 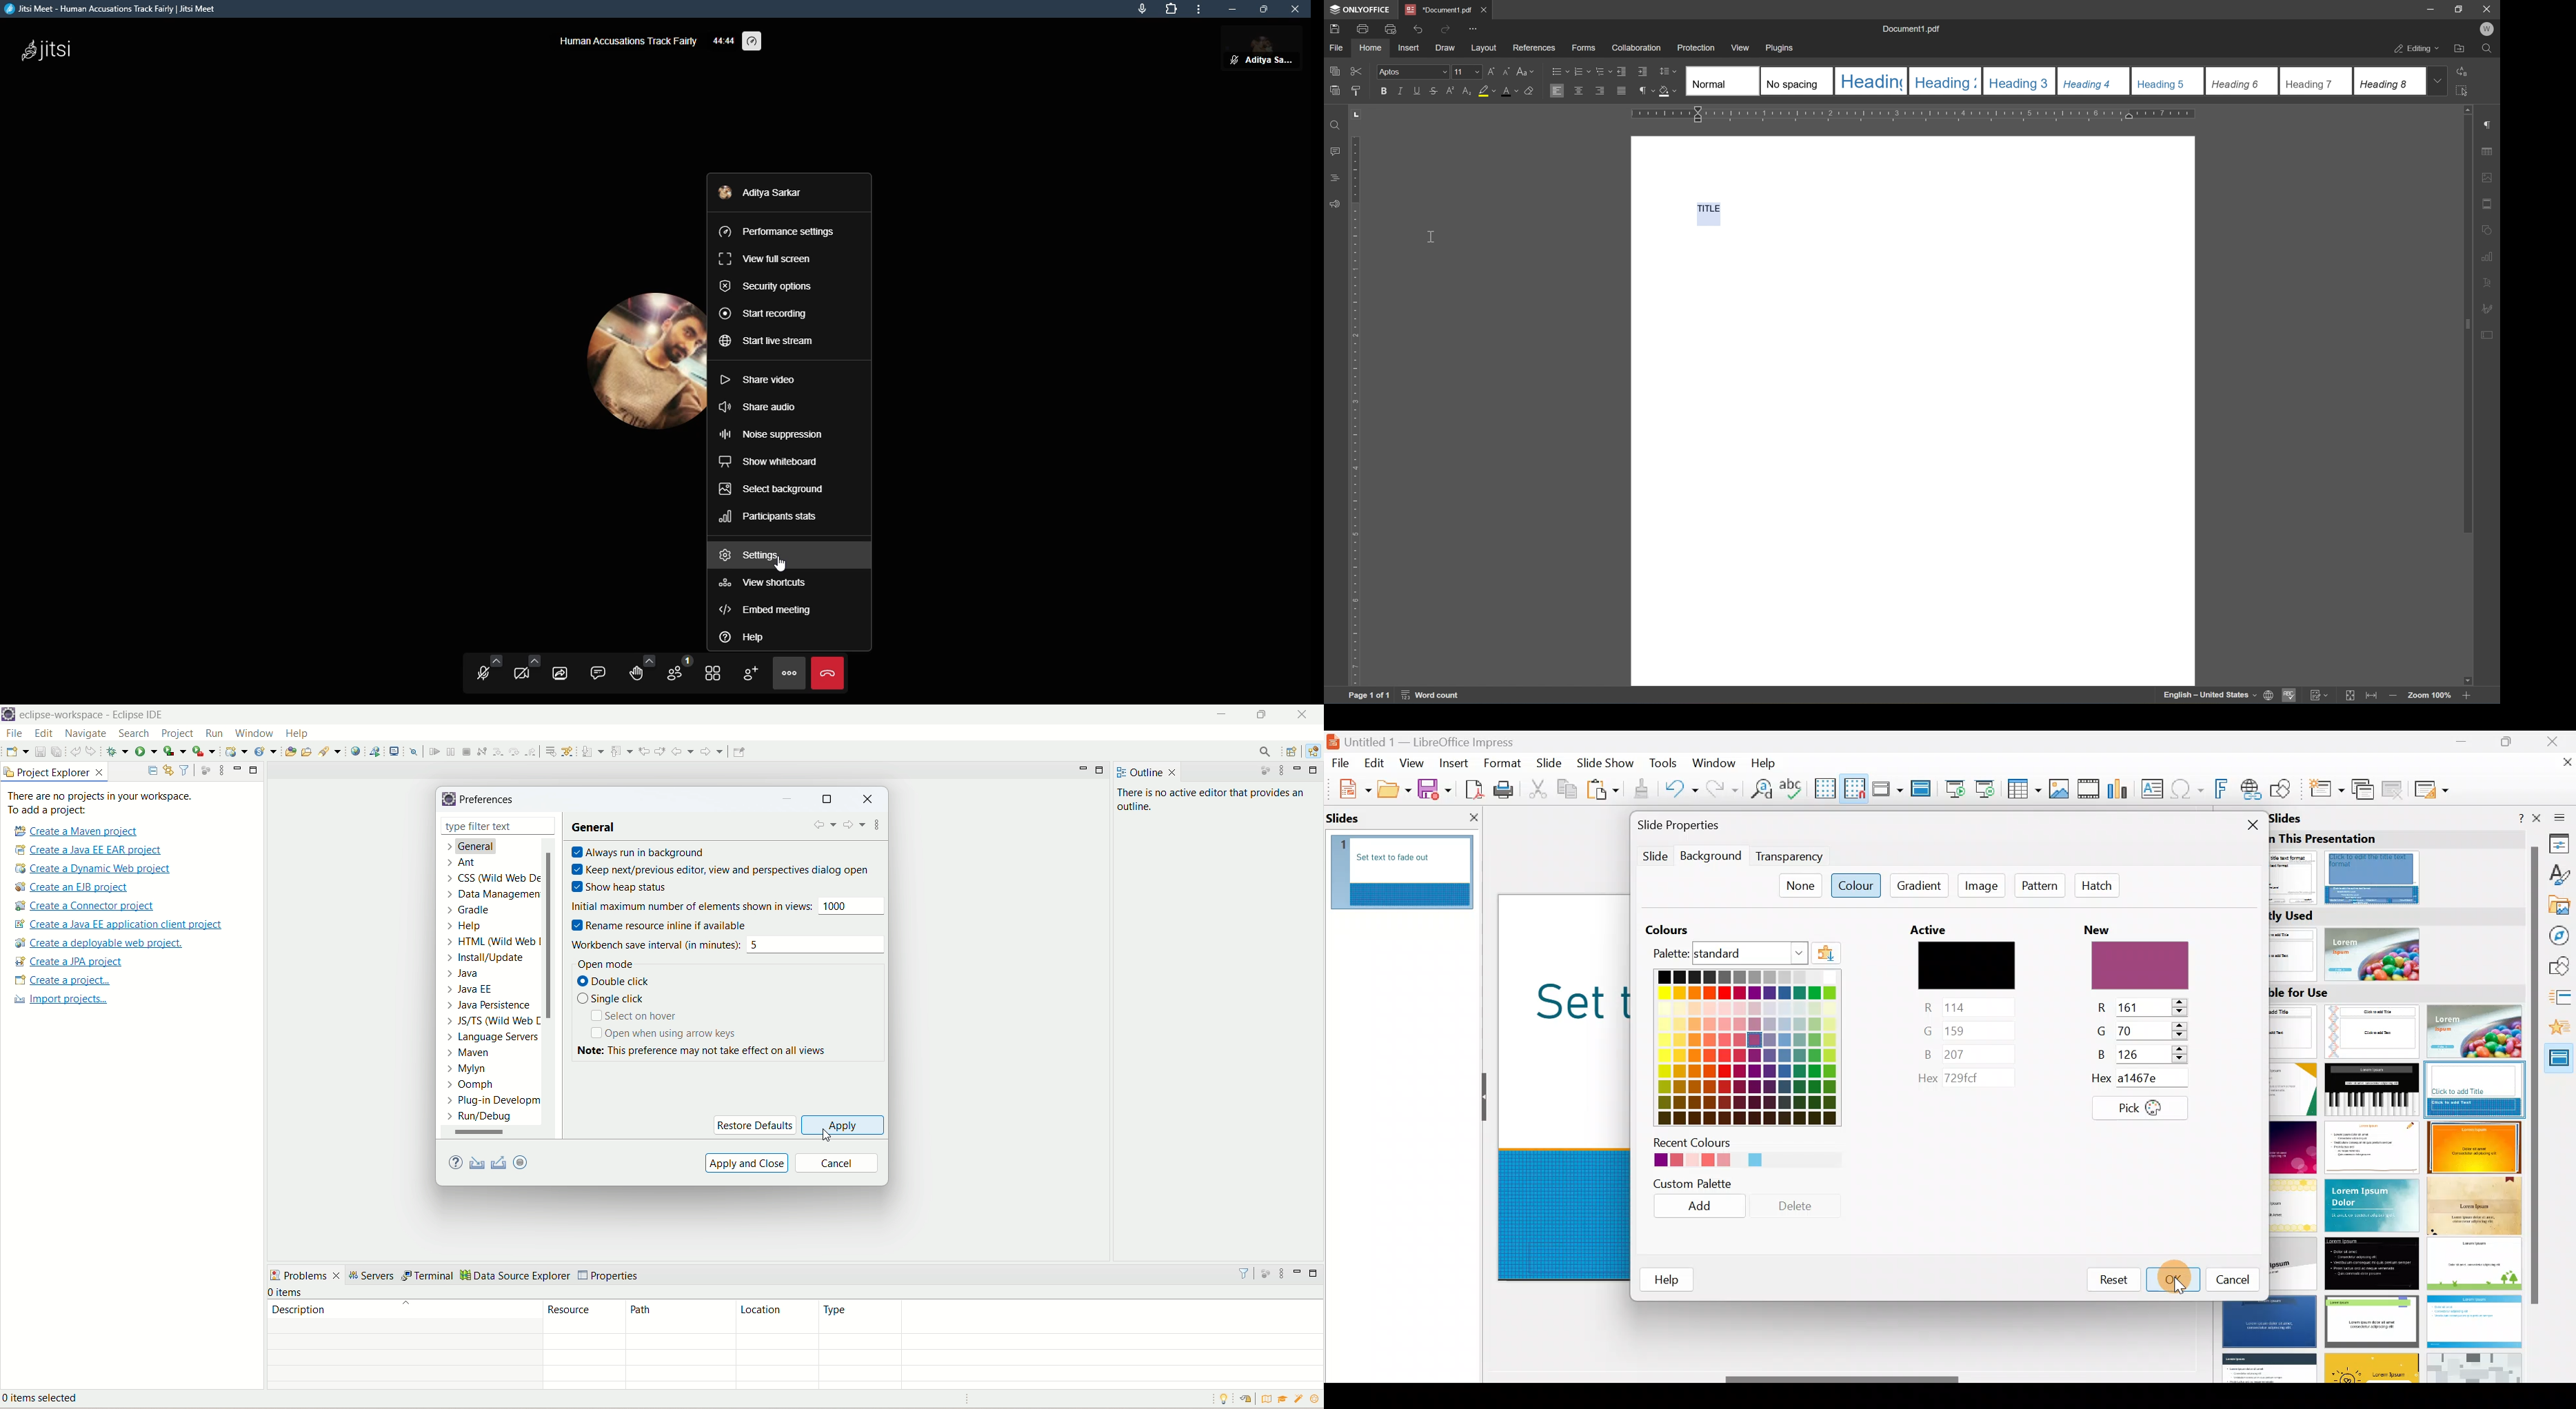 I want to click on location, so click(x=775, y=1317).